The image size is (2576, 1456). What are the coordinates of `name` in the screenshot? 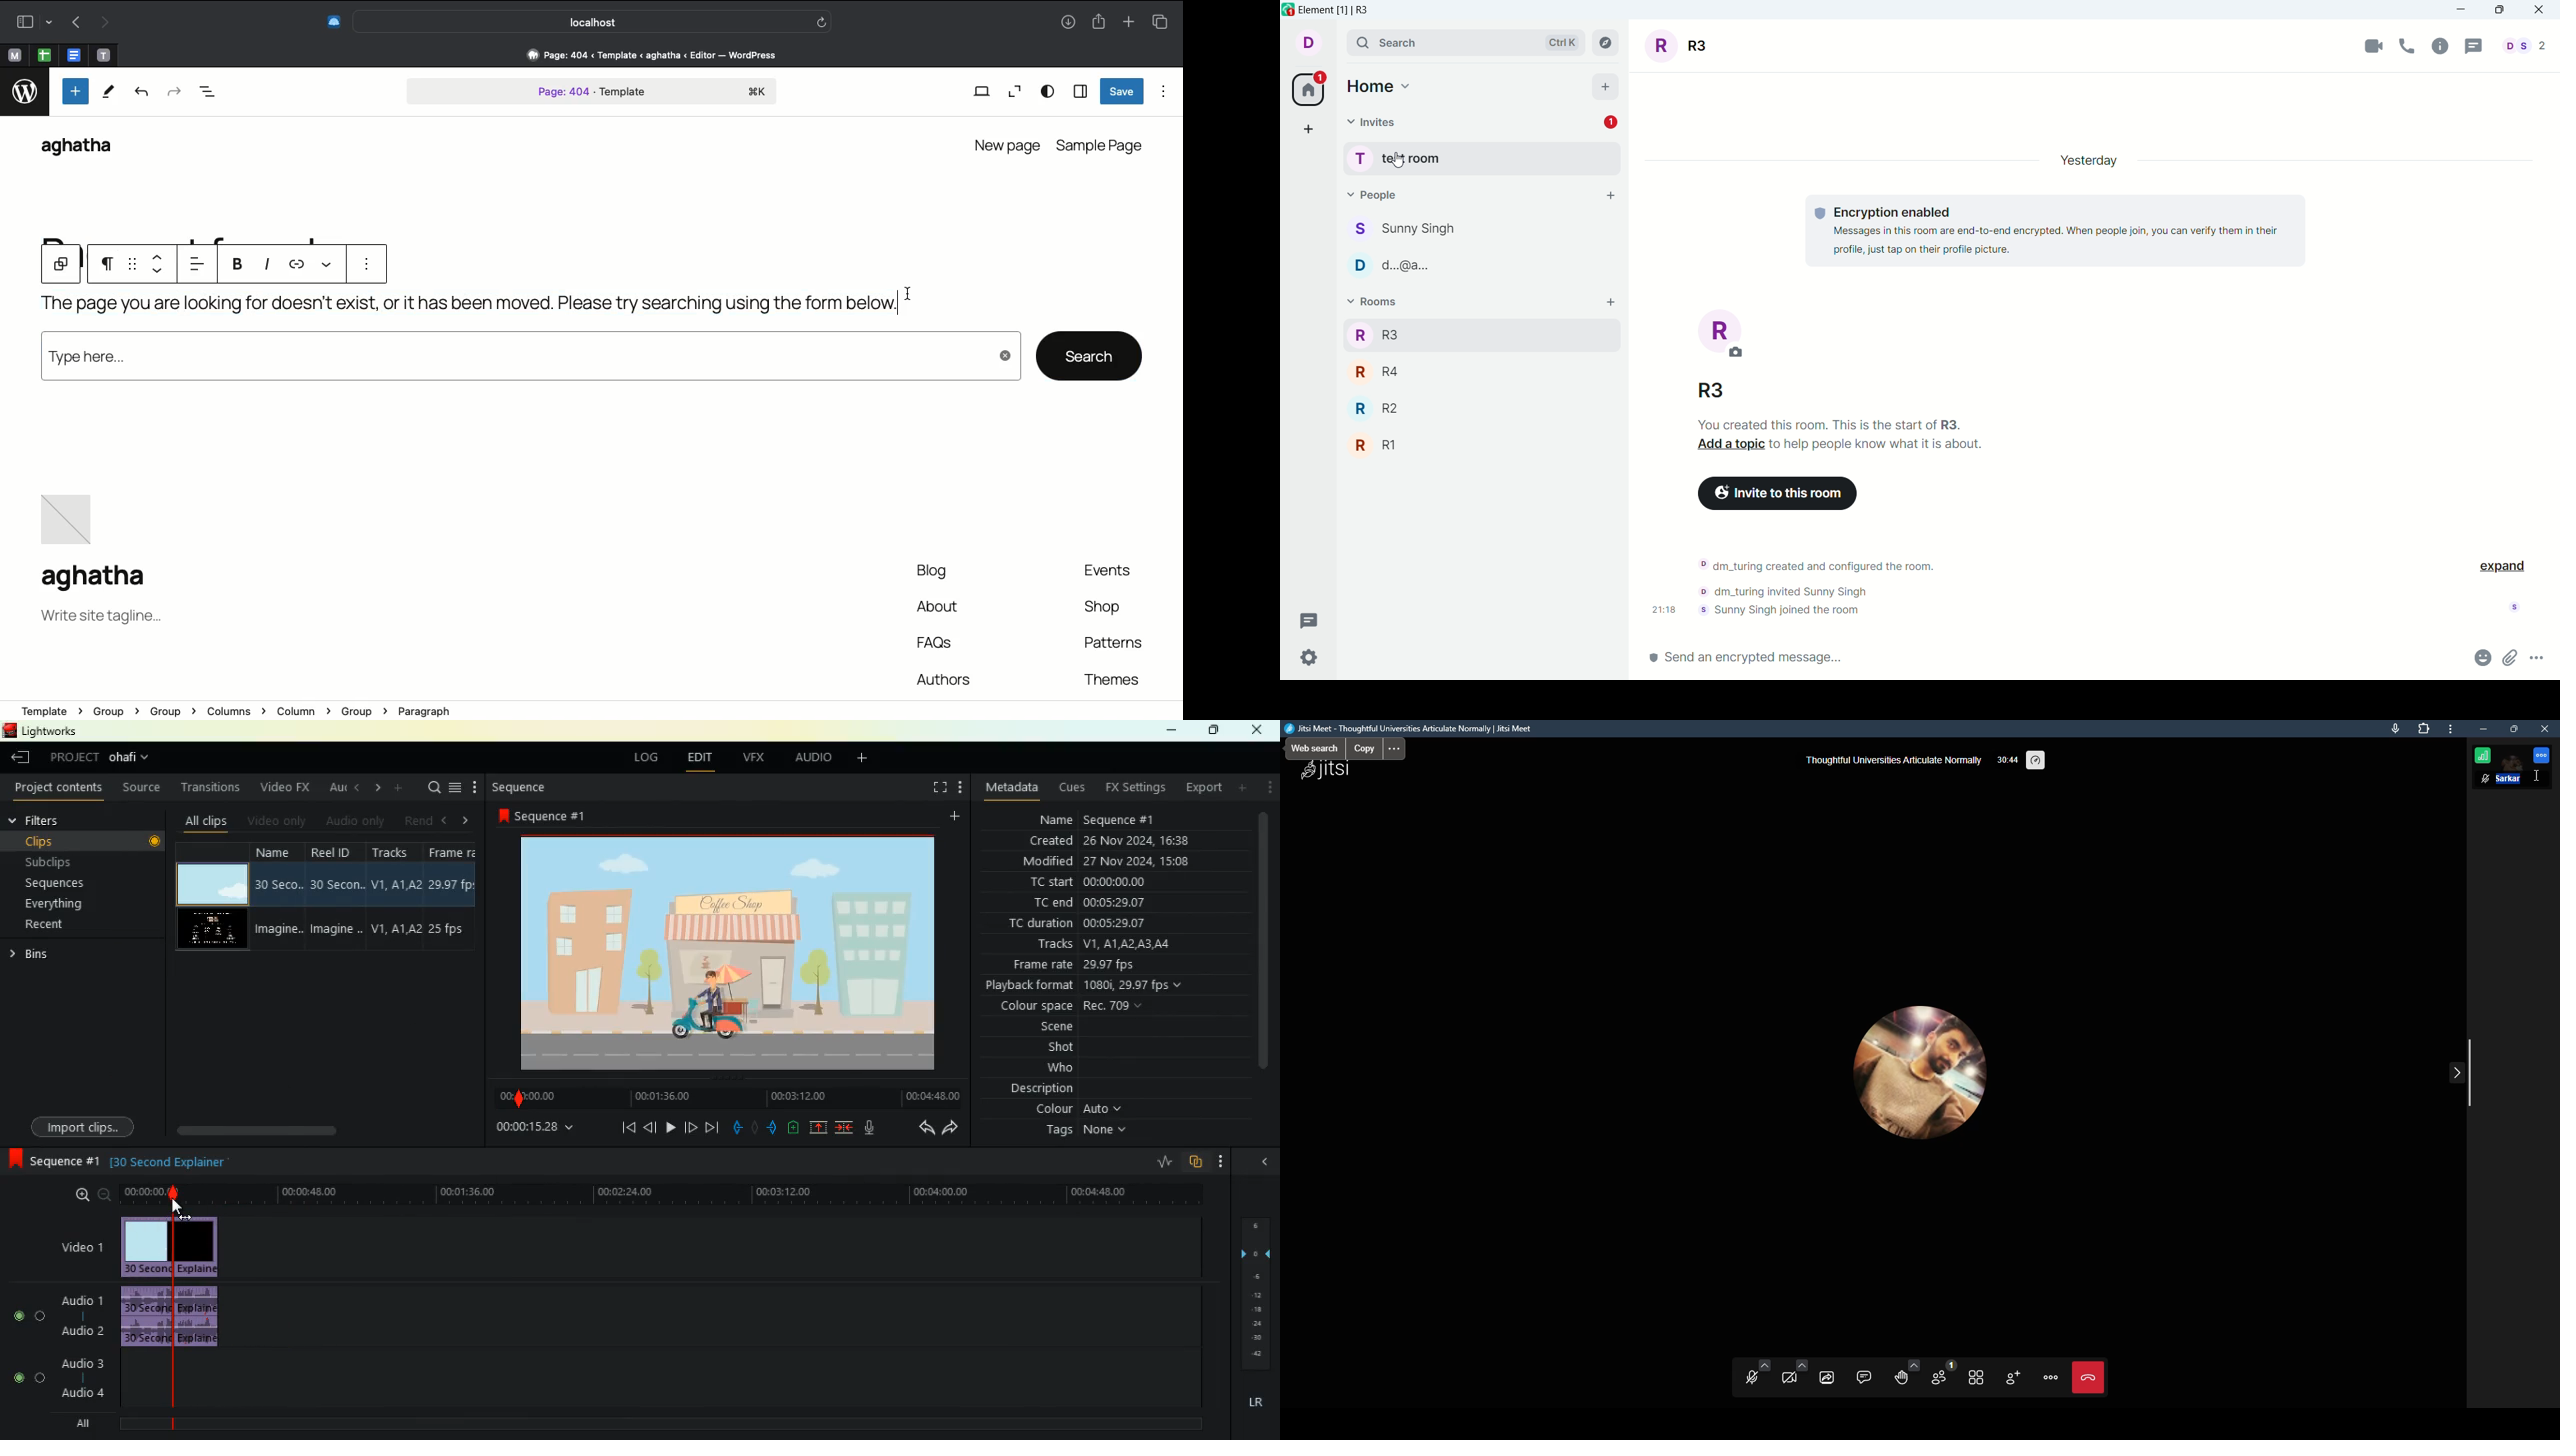 It's located at (1058, 821).